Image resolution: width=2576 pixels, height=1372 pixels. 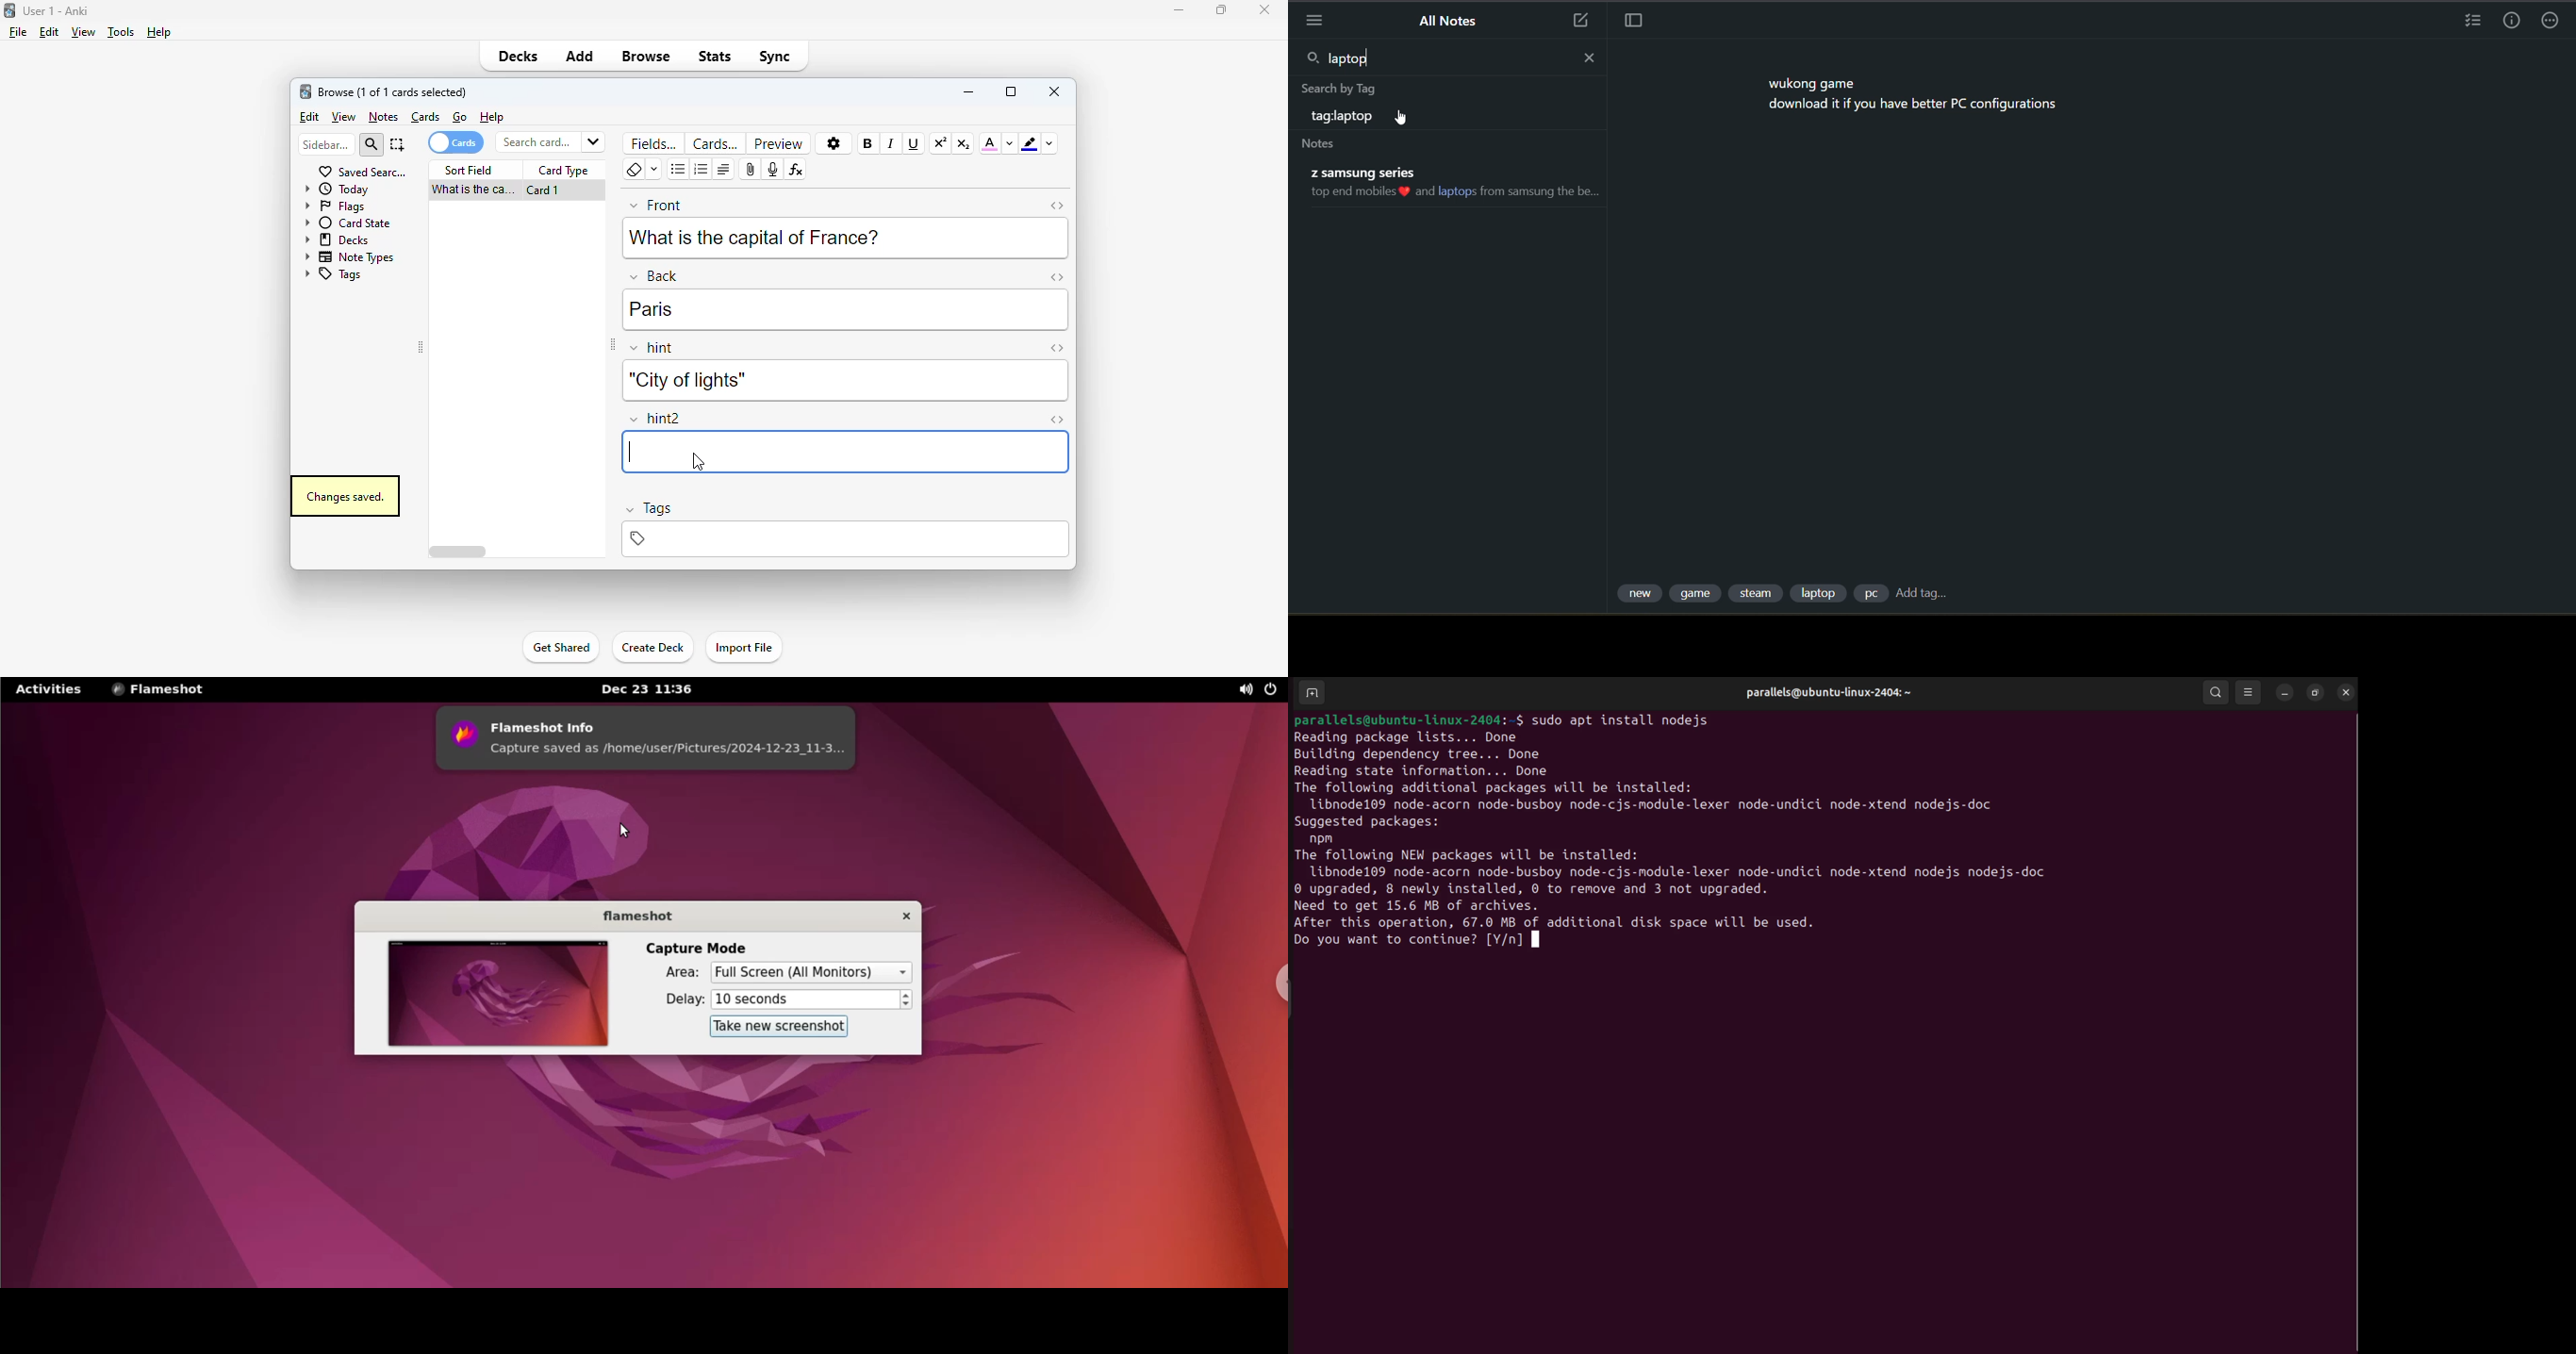 I want to click on changes saved, so click(x=344, y=496).